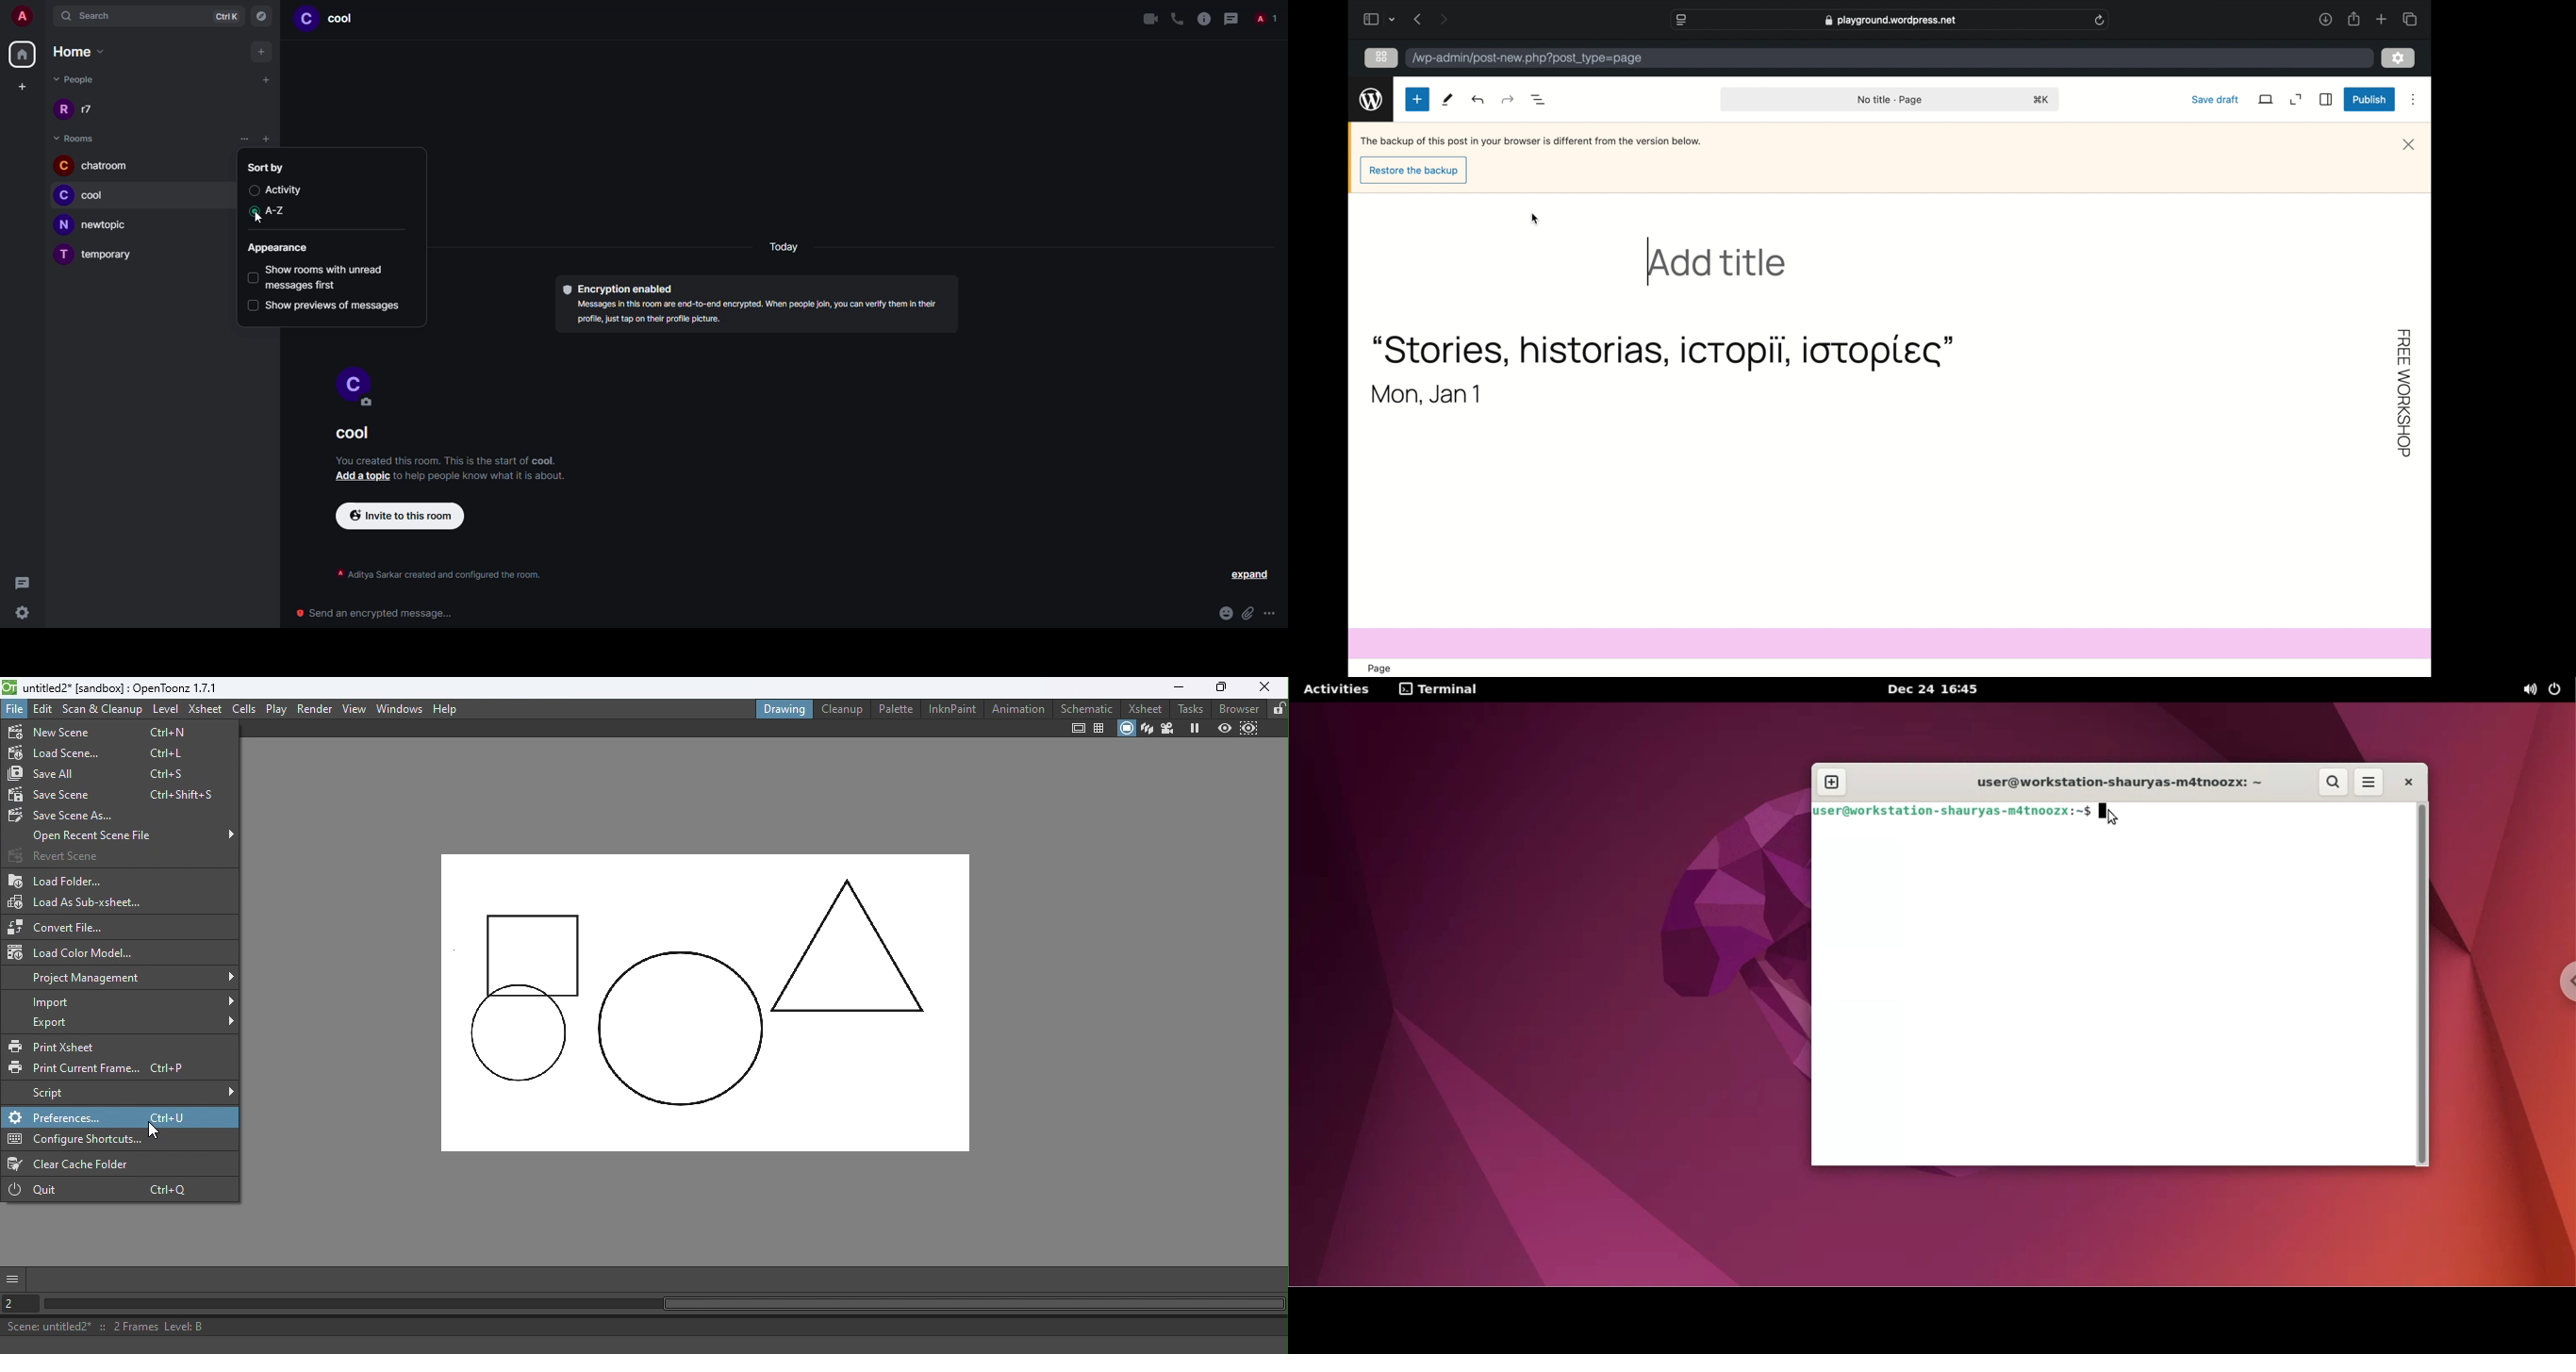 The image size is (2576, 1372). I want to click on template content, so click(2406, 389).